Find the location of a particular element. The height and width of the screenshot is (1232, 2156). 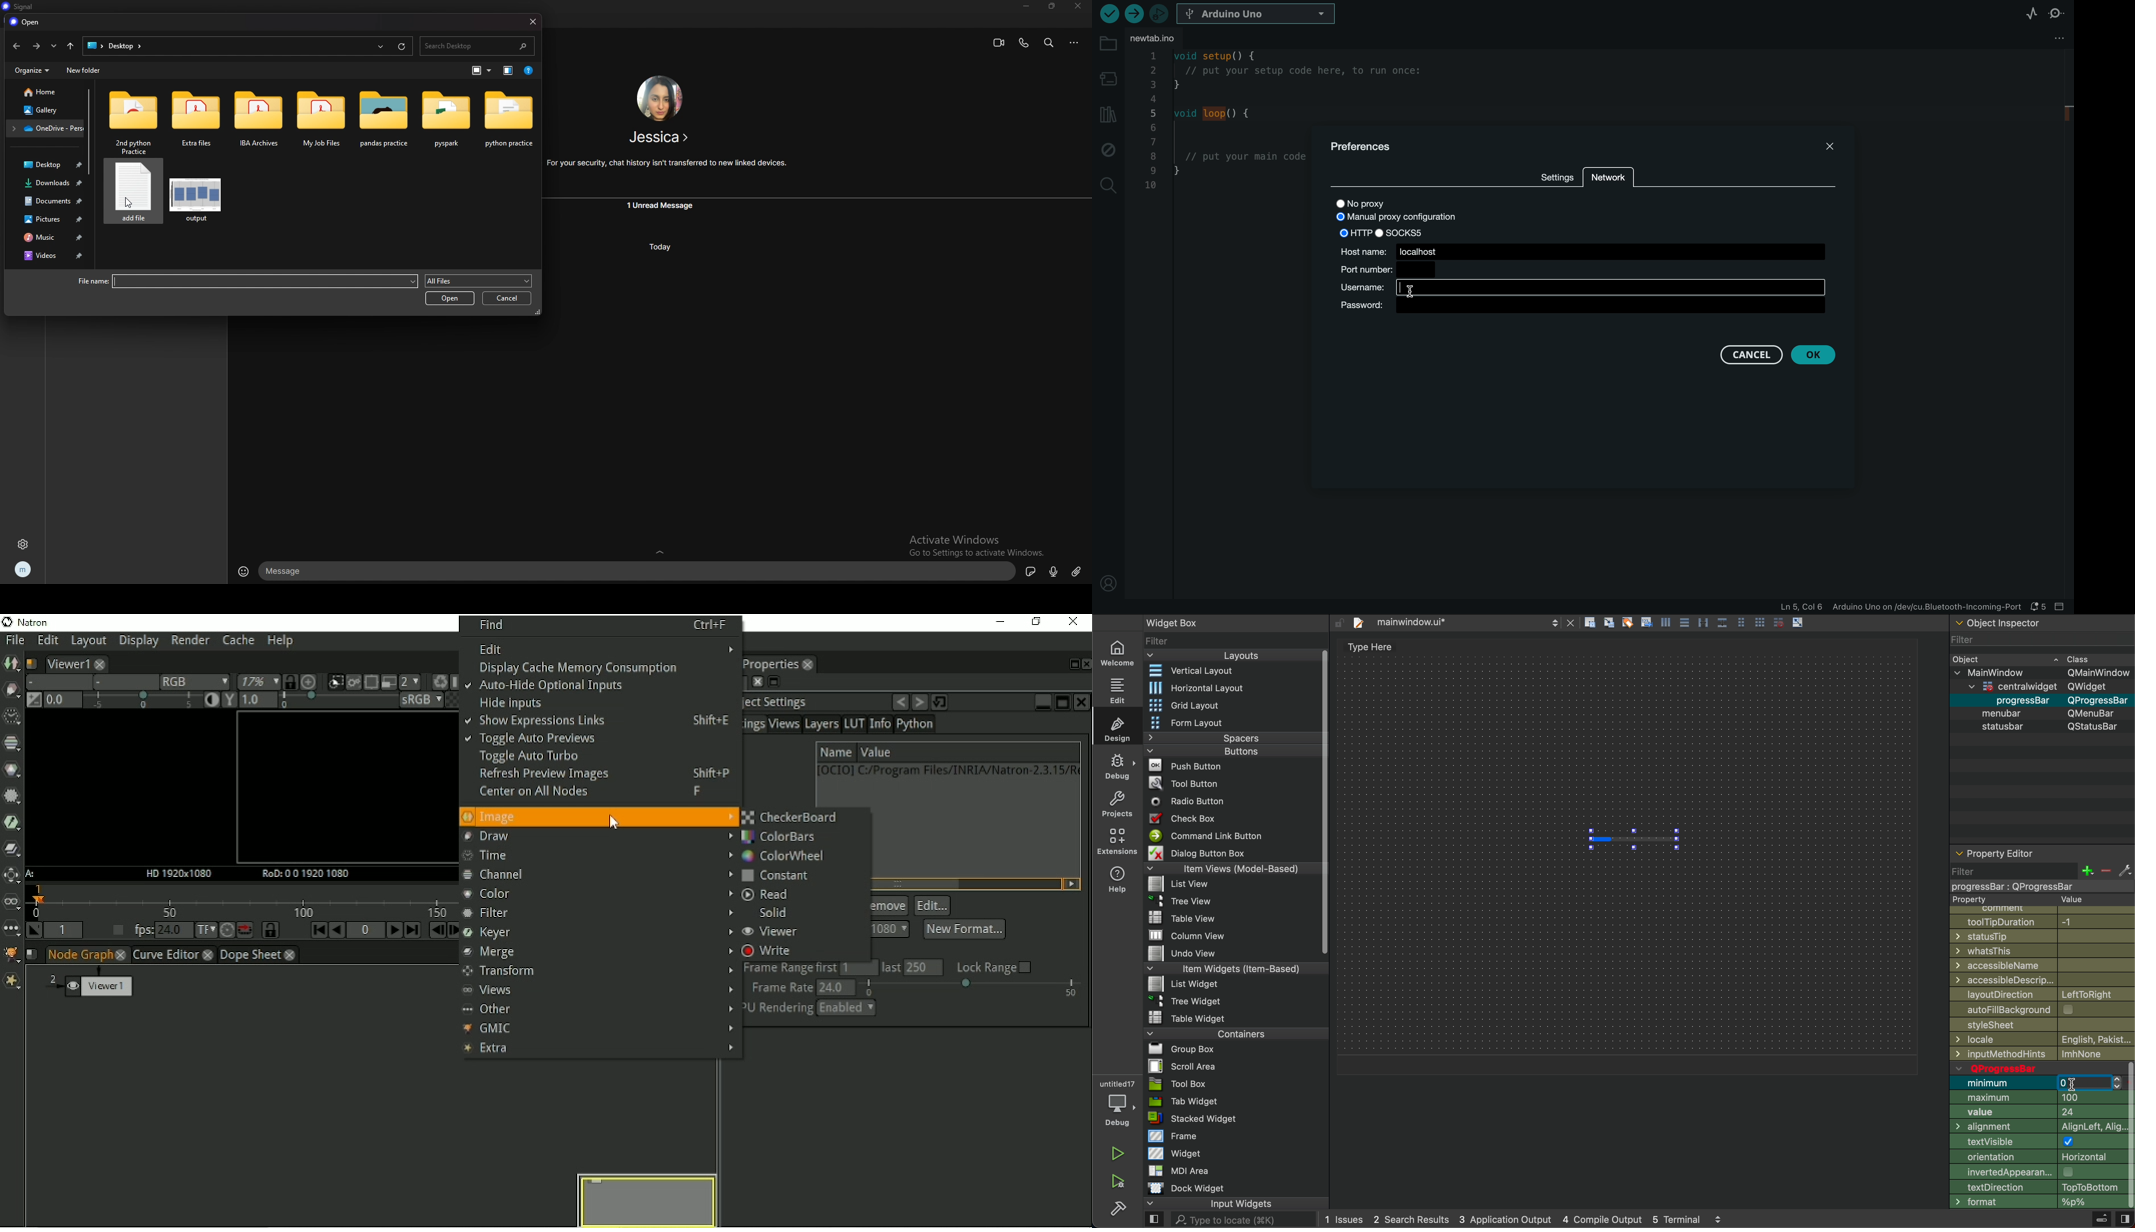

resize is located at coordinates (1052, 6).